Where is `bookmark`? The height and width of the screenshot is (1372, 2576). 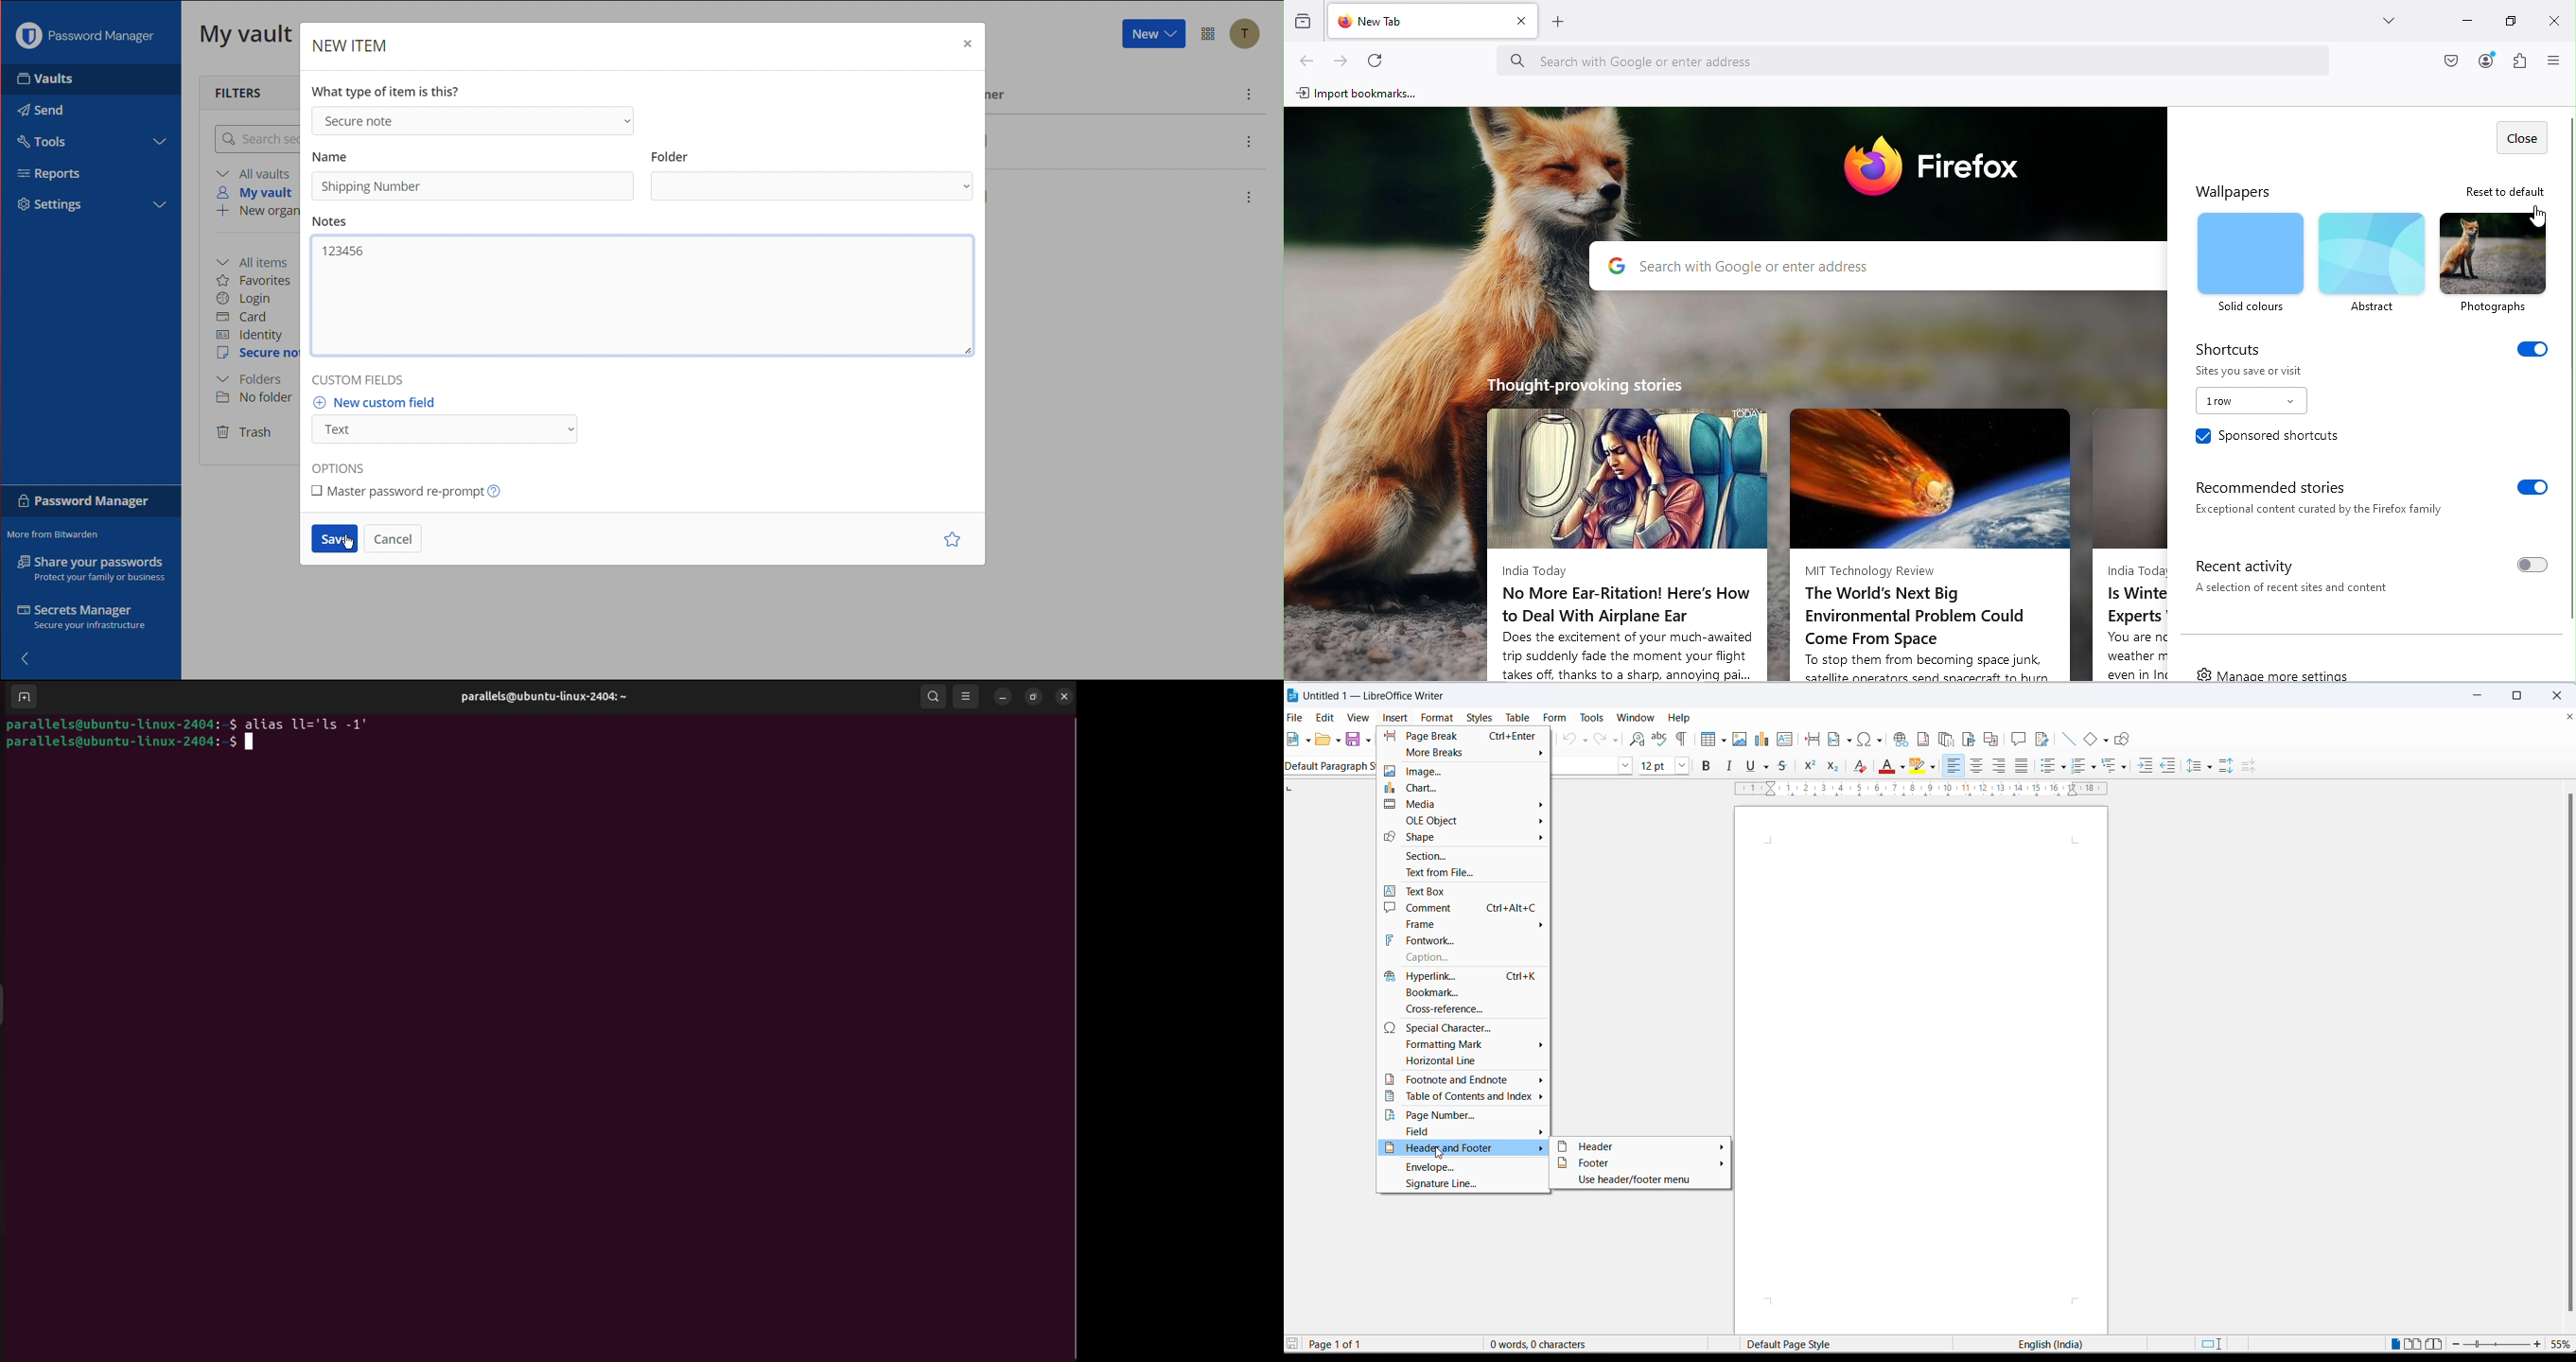 bookmark is located at coordinates (1465, 992).